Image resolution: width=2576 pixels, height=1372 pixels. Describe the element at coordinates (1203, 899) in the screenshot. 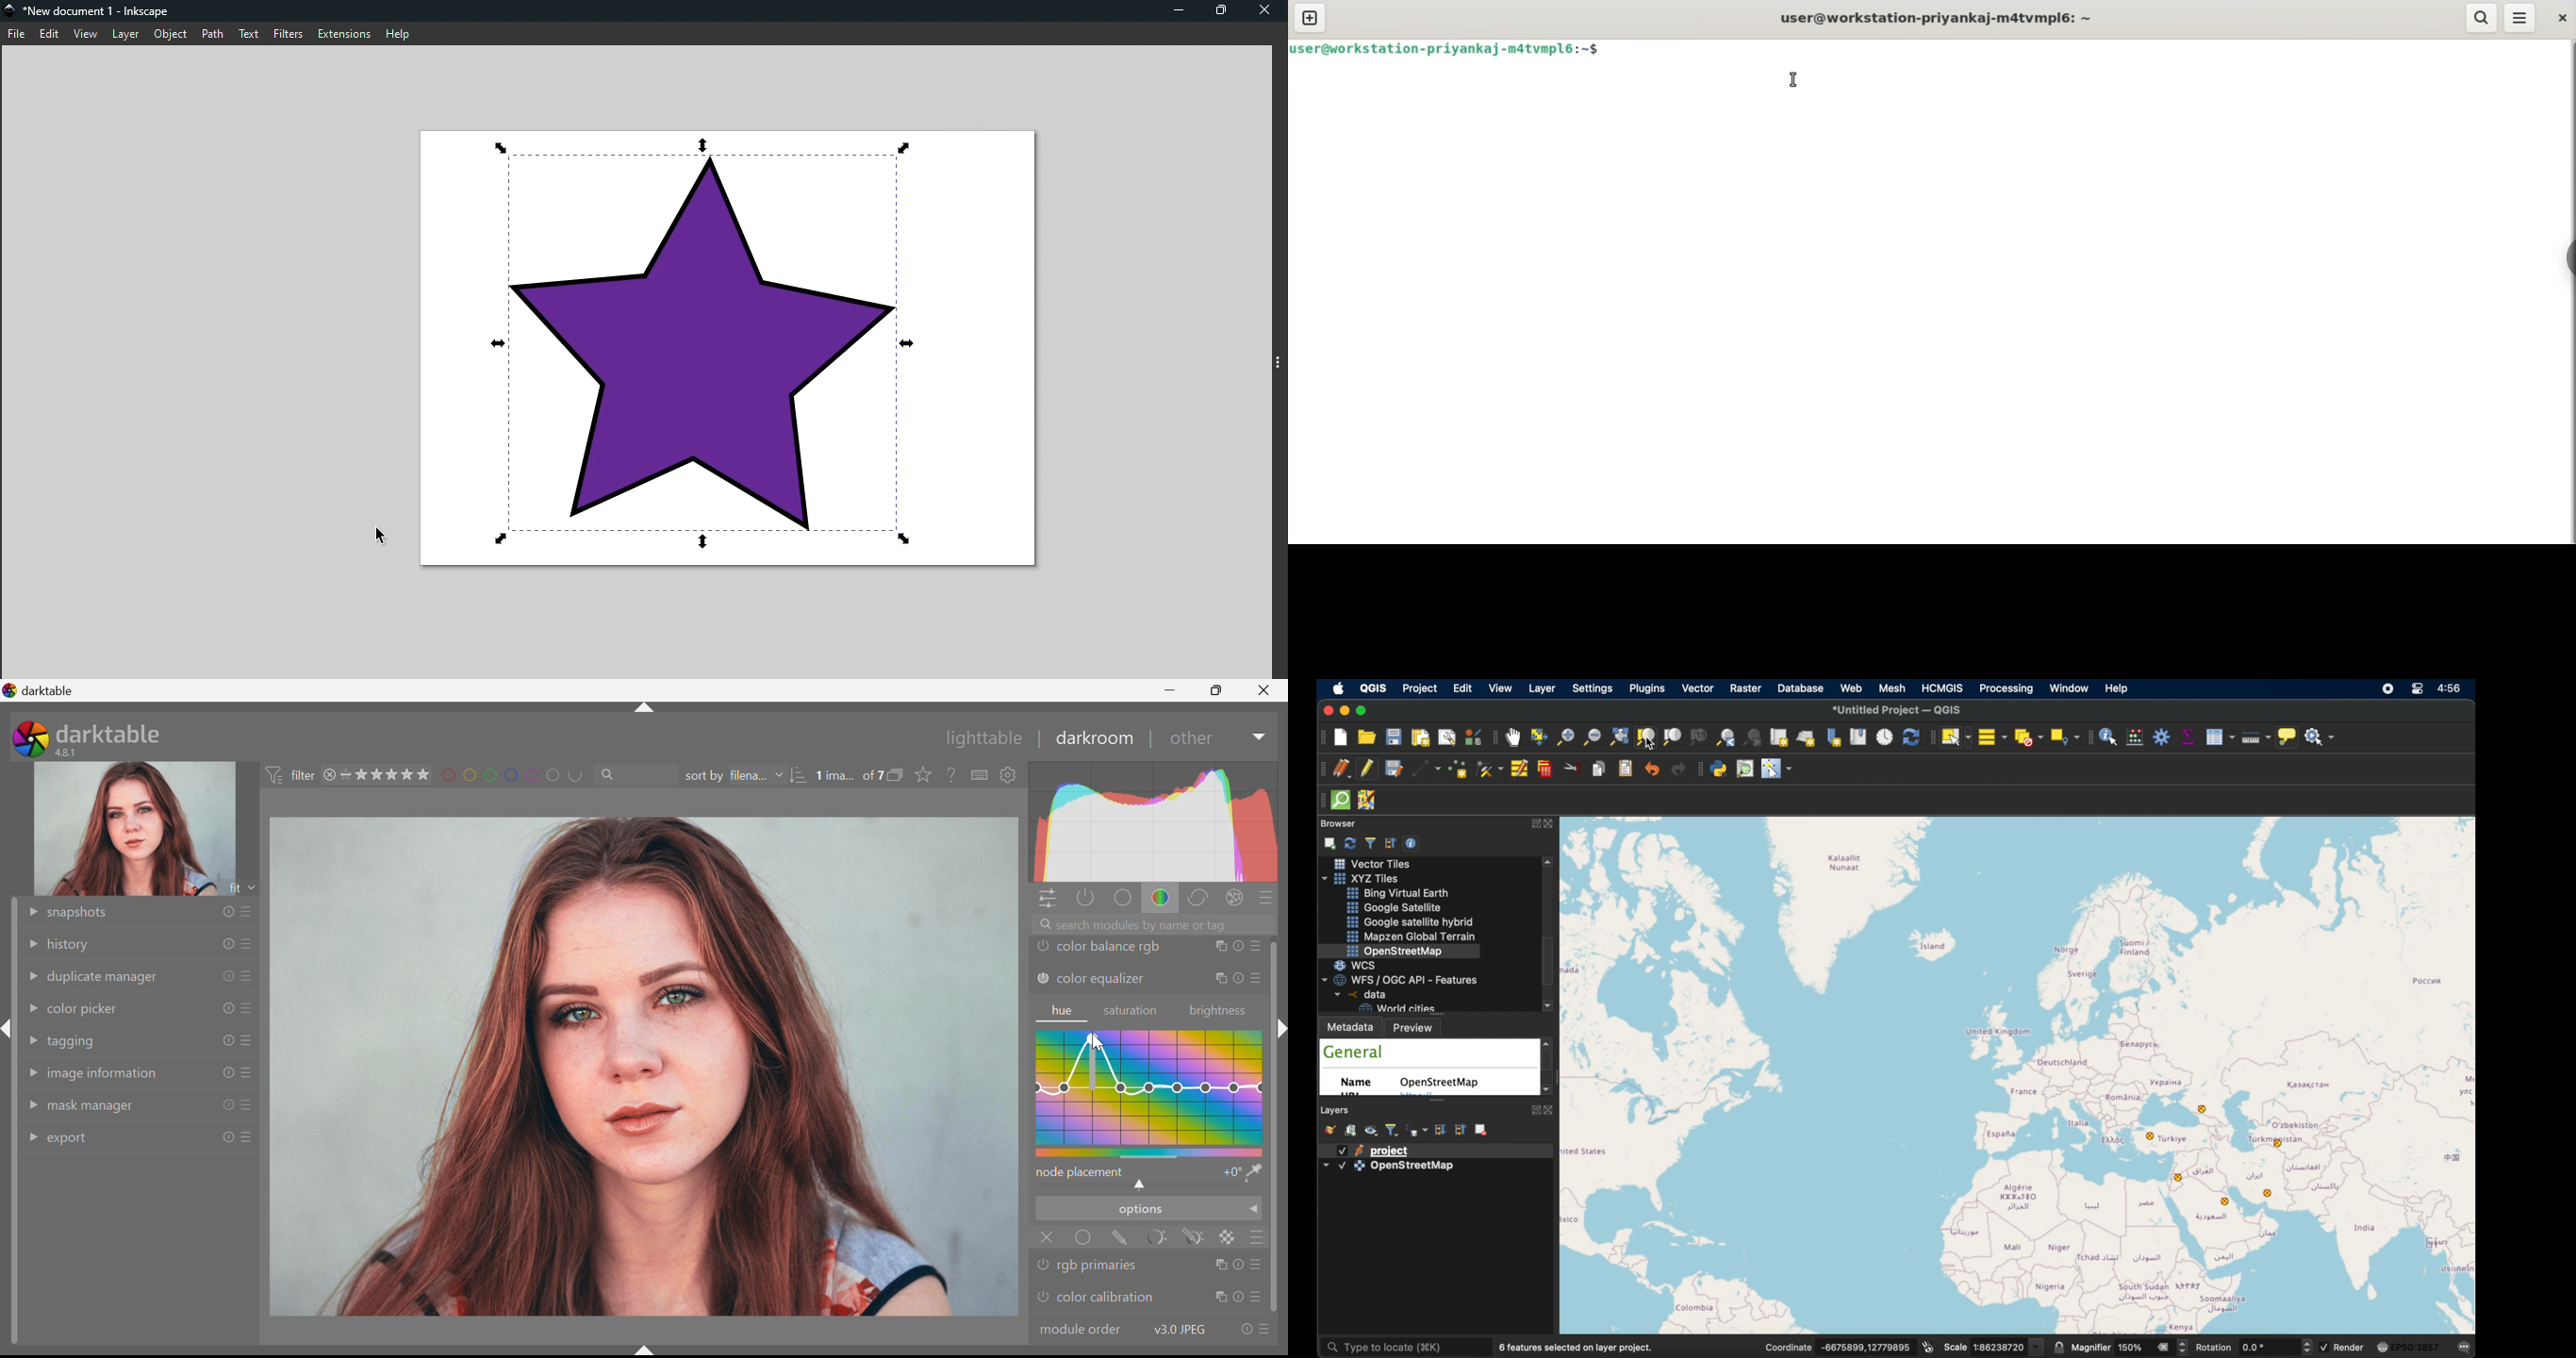

I see `correct` at that location.